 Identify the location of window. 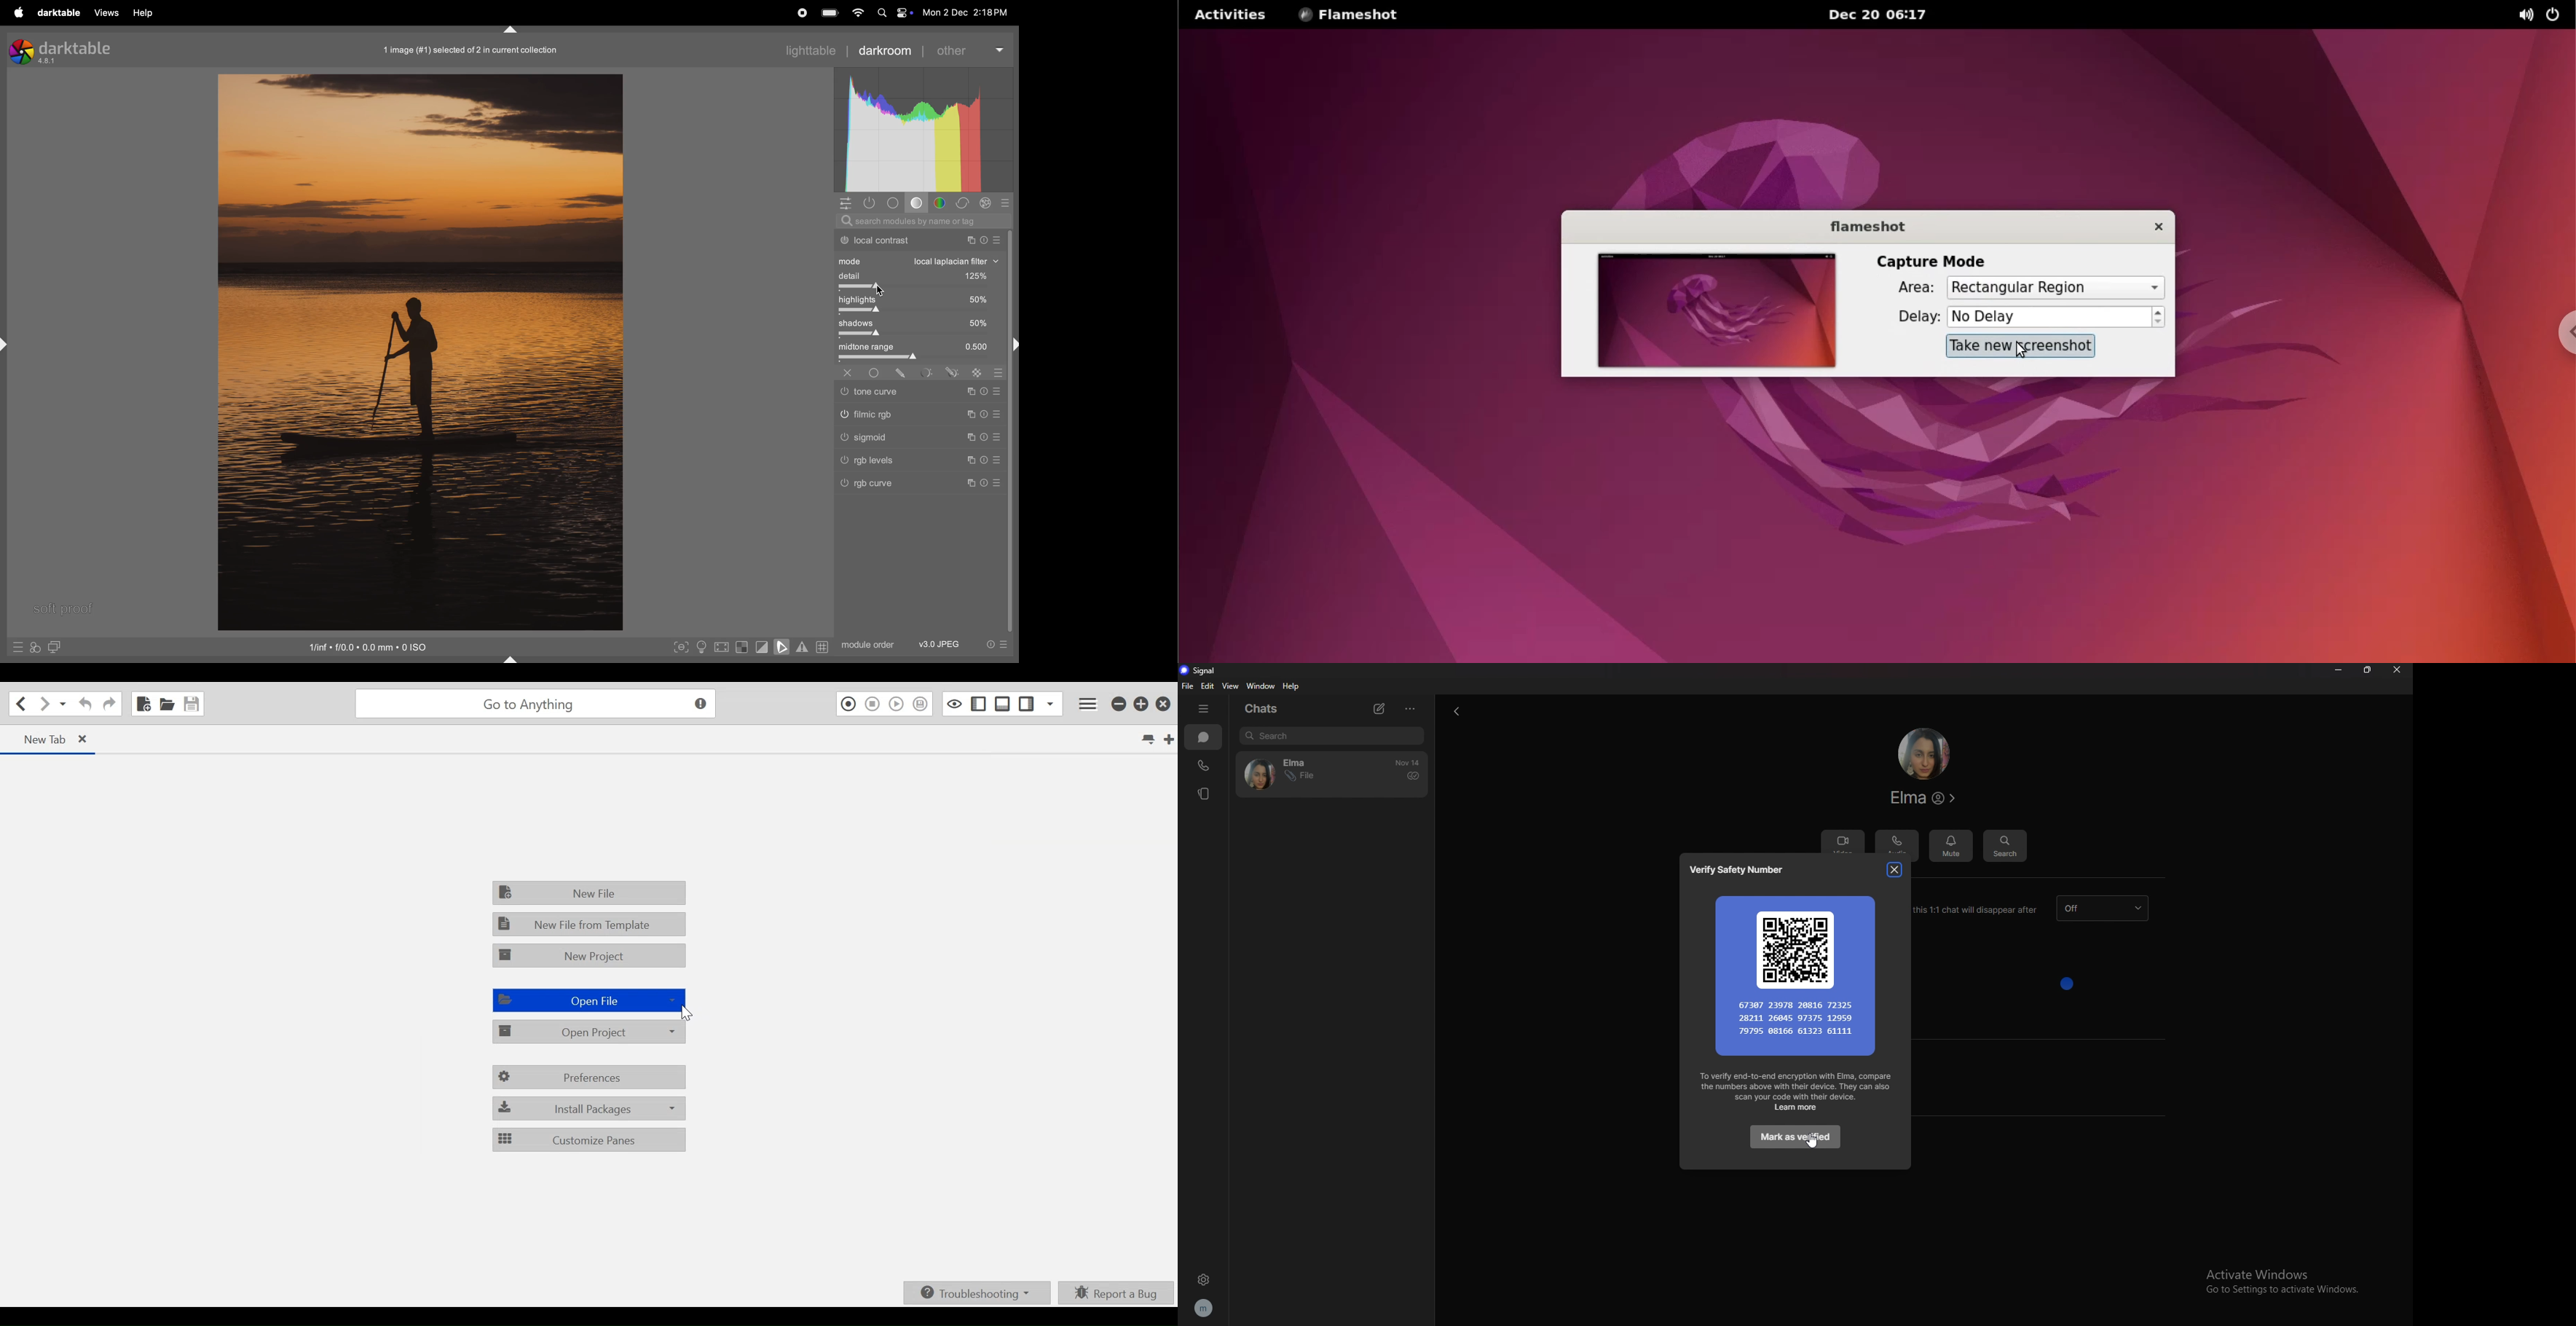
(1262, 686).